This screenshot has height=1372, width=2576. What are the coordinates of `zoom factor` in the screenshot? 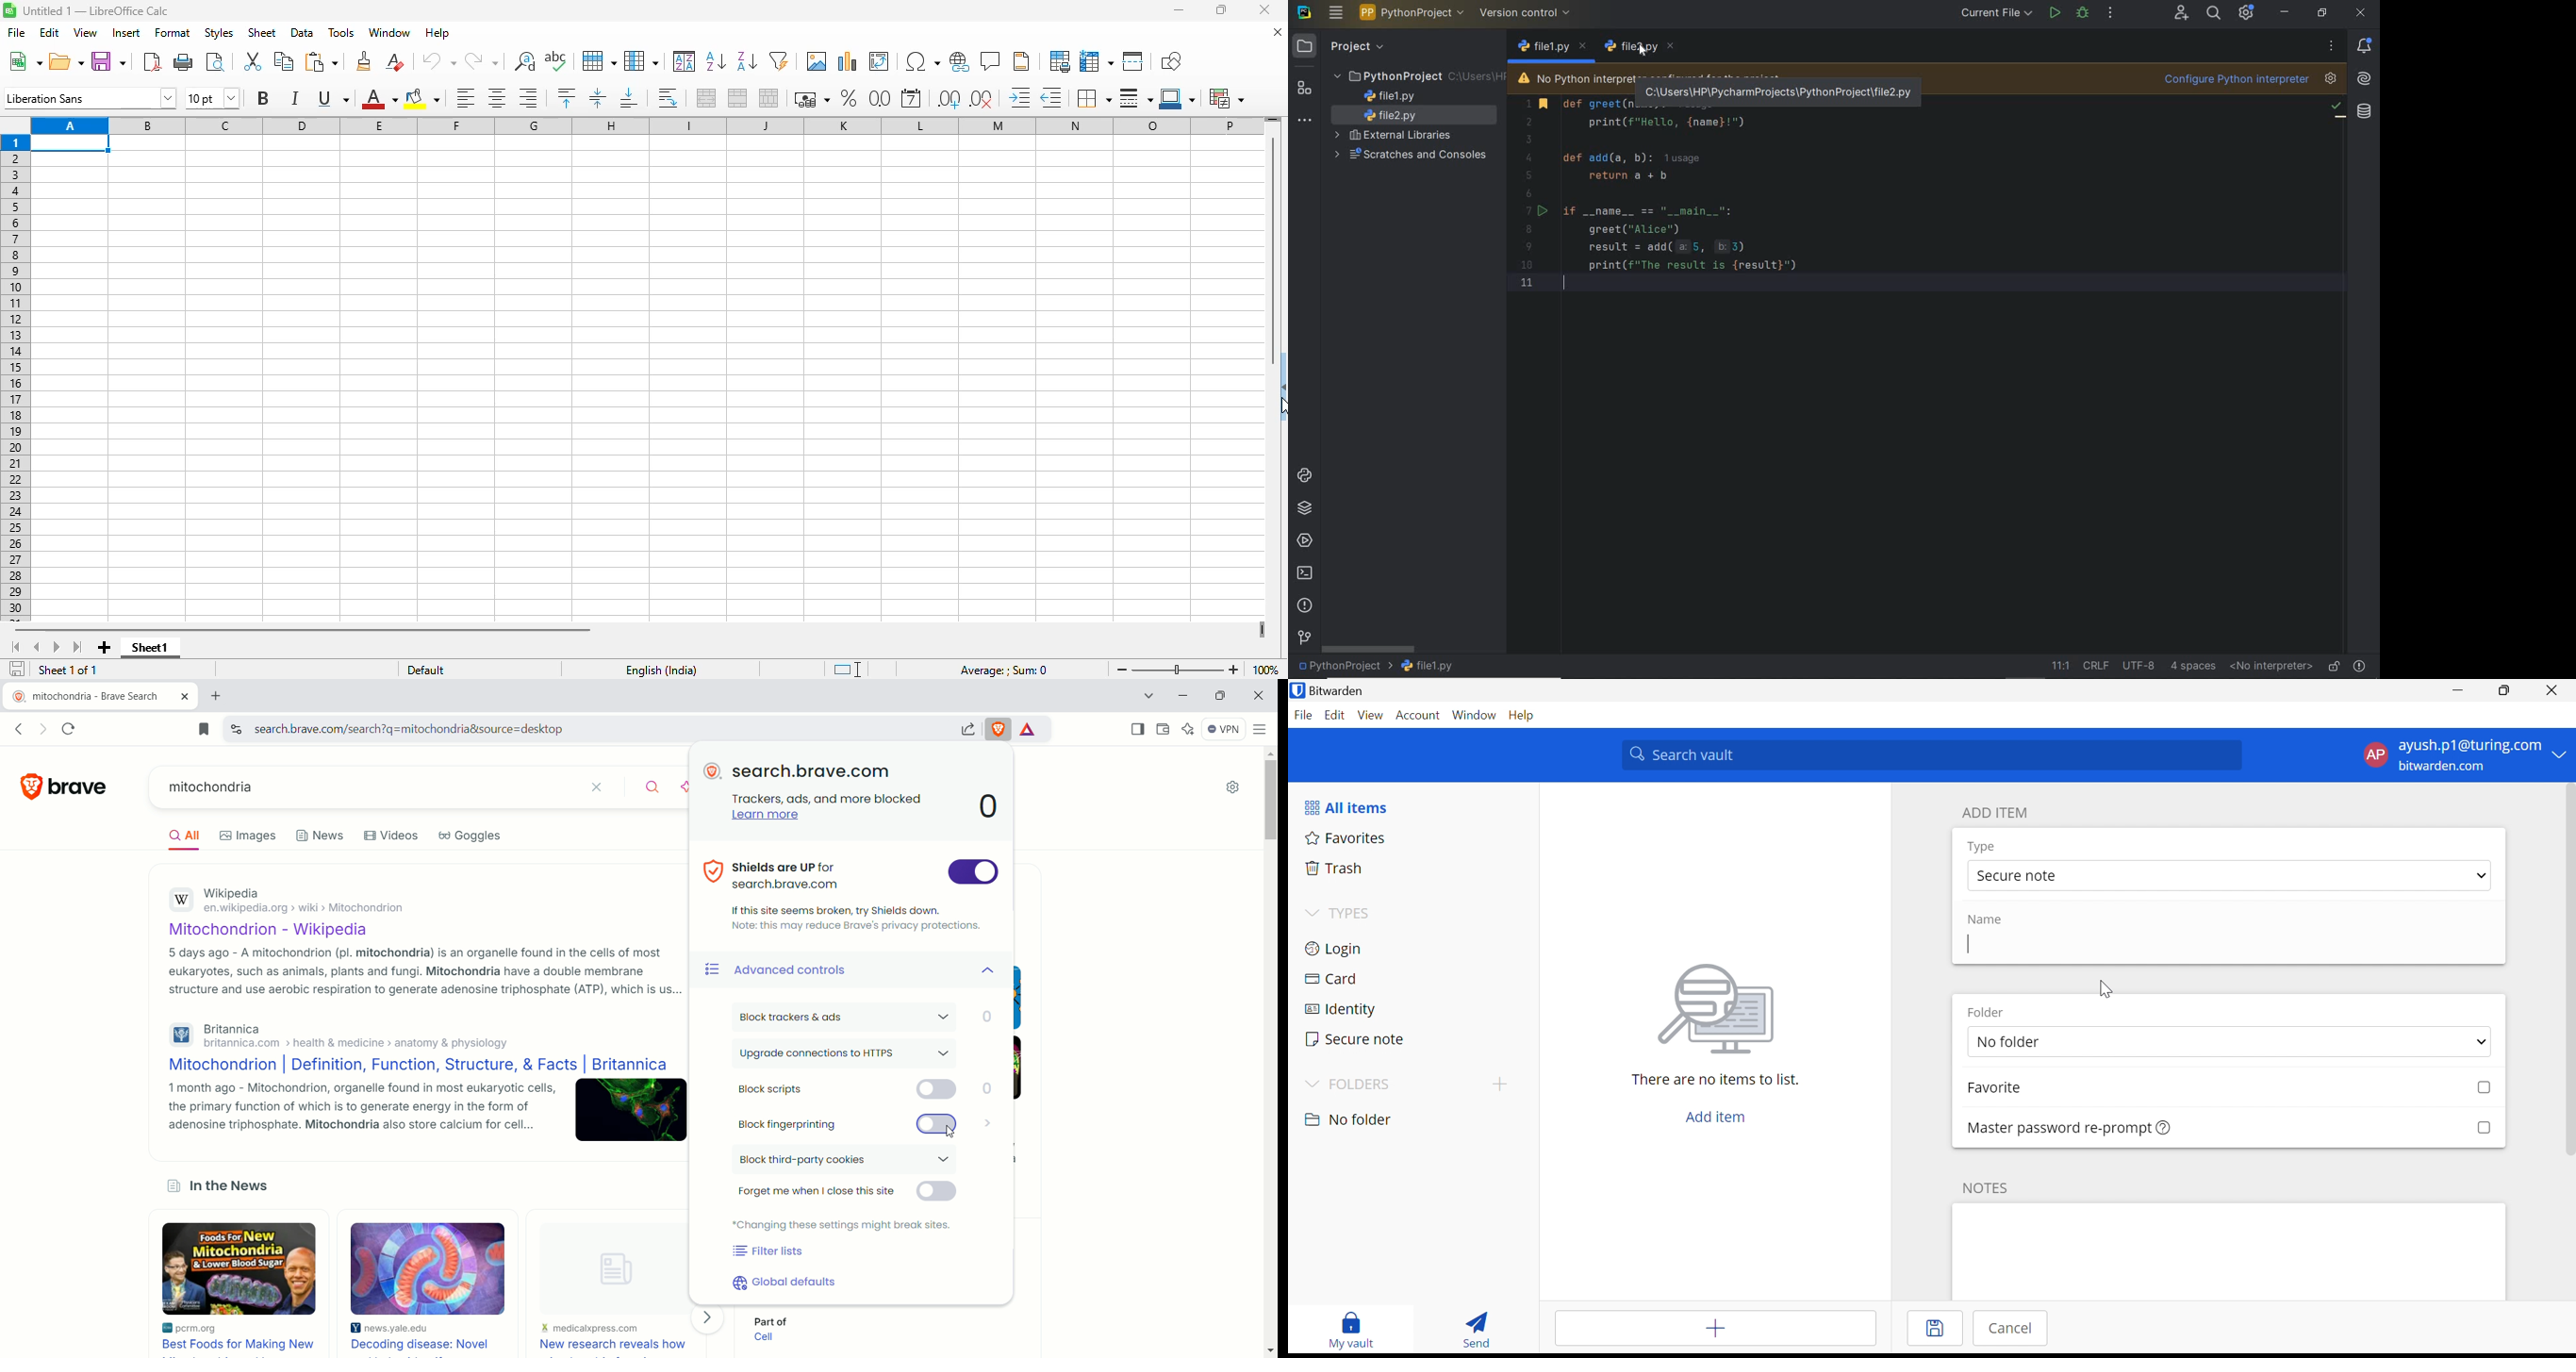 It's located at (1265, 670).